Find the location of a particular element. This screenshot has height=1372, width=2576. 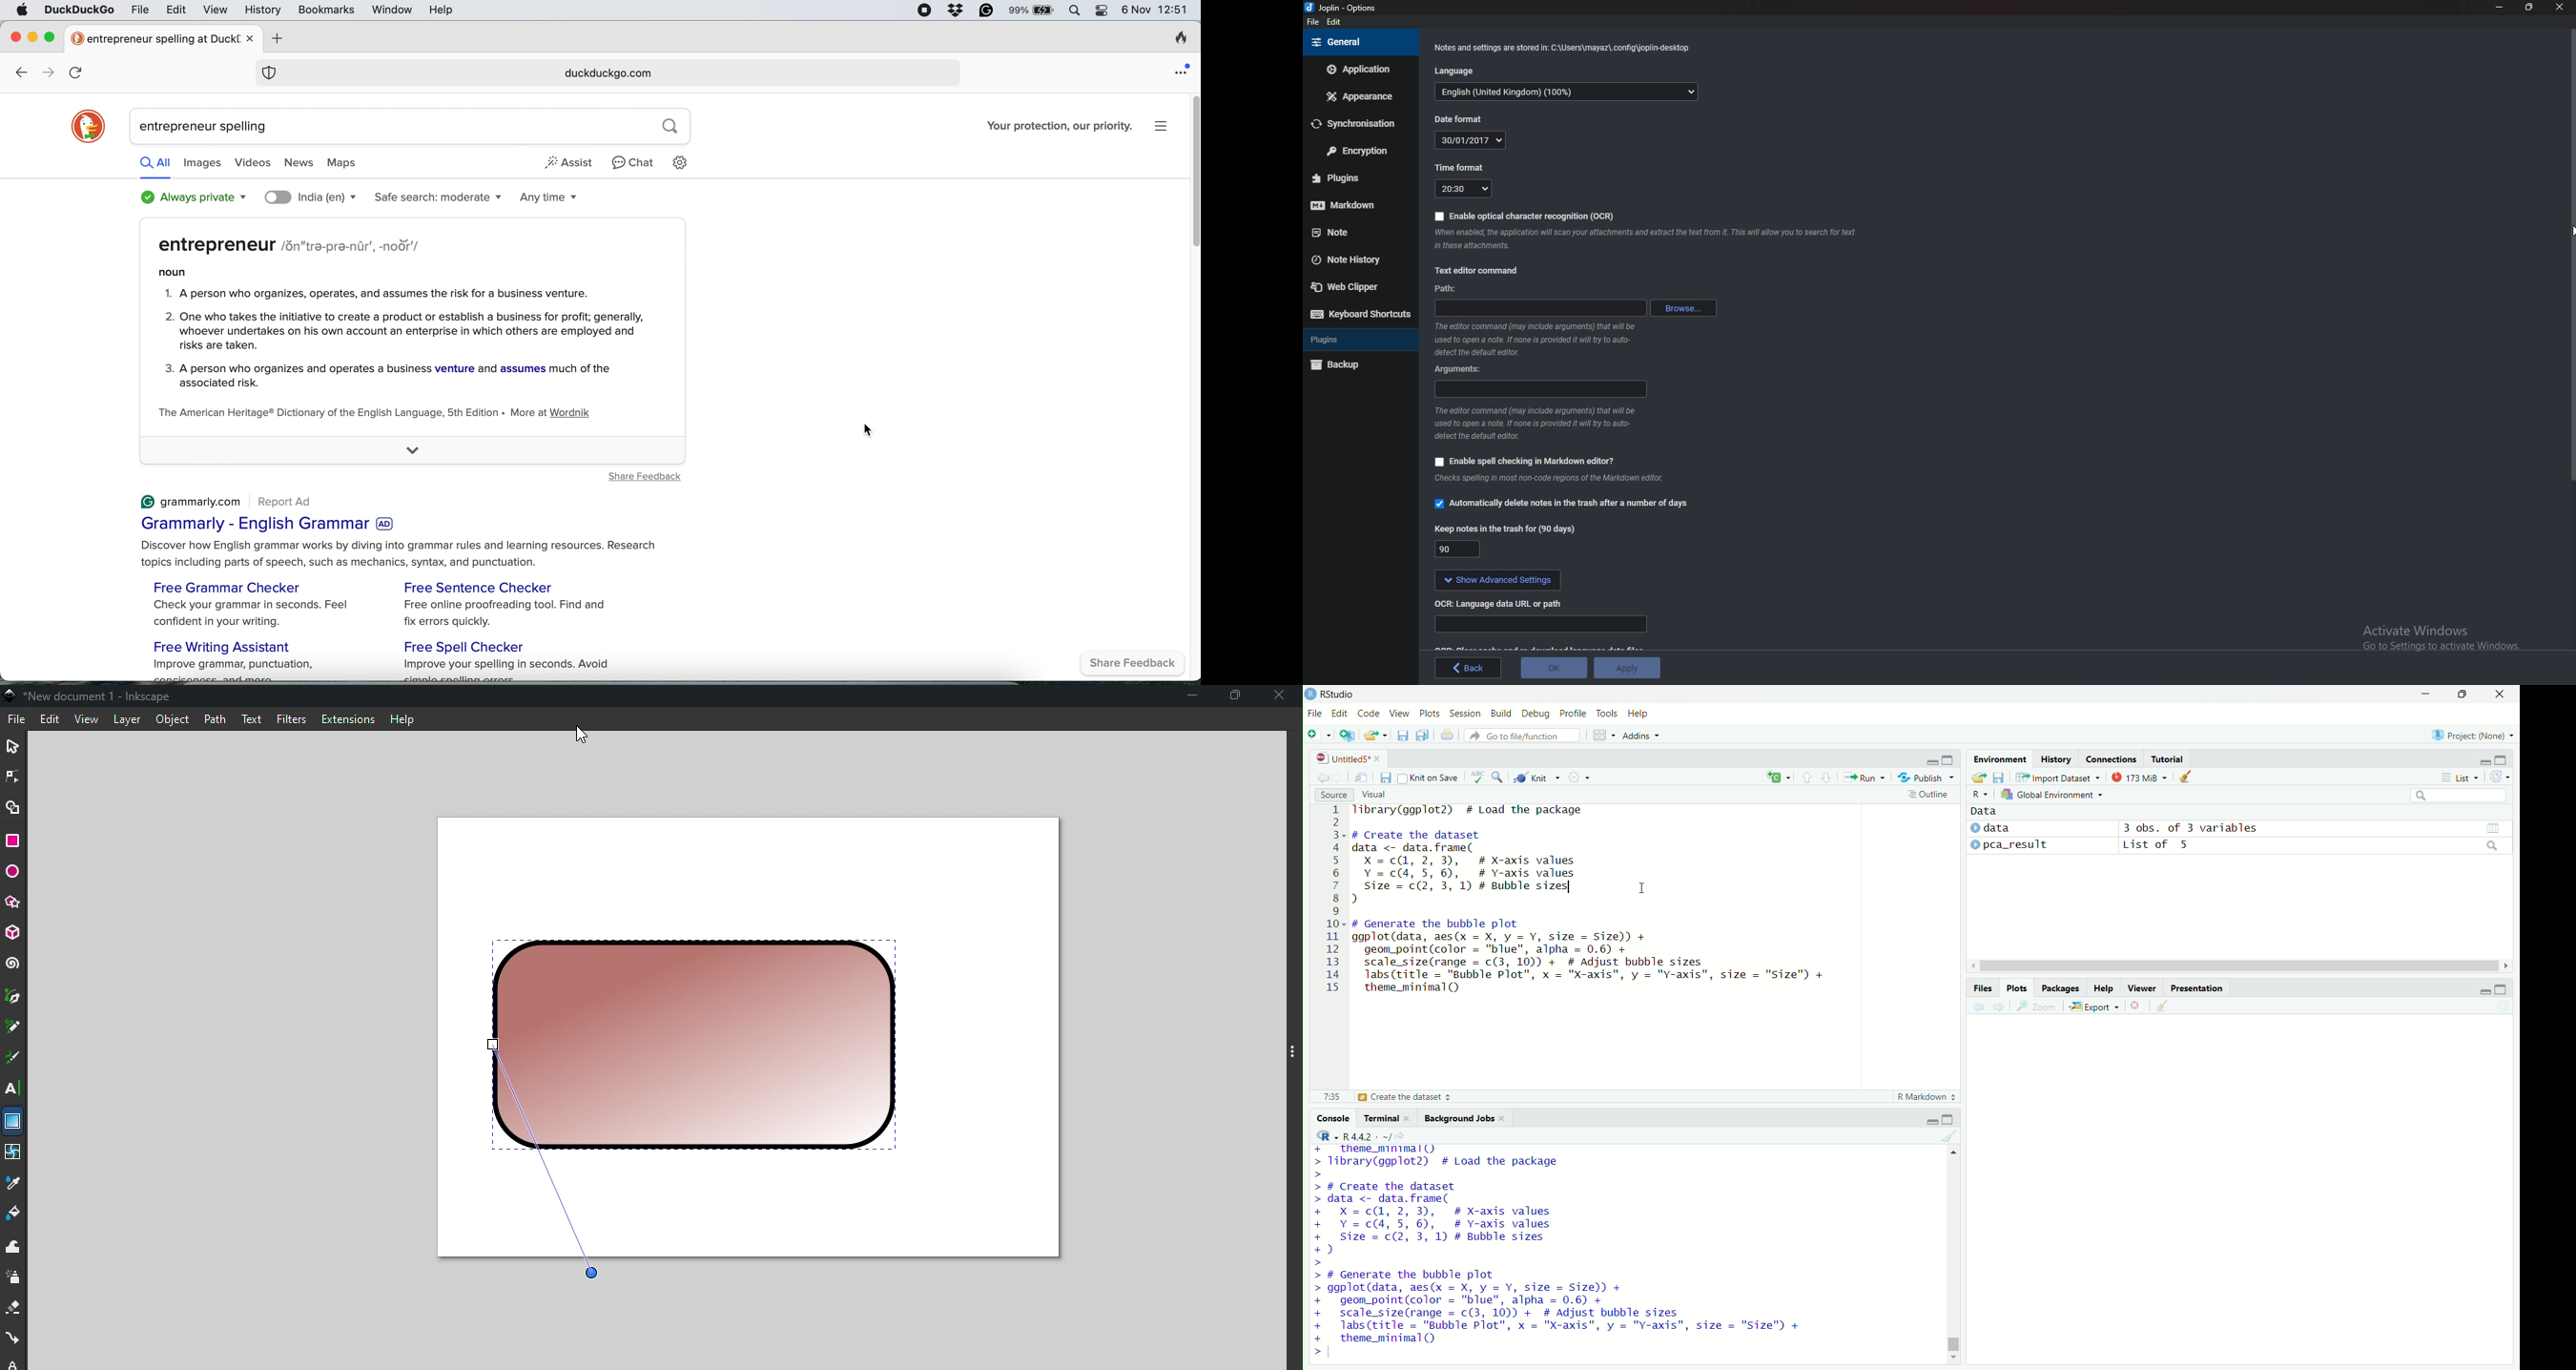

Tibrary(ggplot2) # Load the package

# Create the dataset

data <- data. frame(
X =c@, 2, 3), # X-axis values
Y =c(4,5, 6), # Y-axis values
Size = c(2, 3, 1) # Bubble sizes 1

)

# Generate the bubble plot

ggplot(data, aes(x = X, y = Y, size = Size)) +
geom_point(color = "blue", alpha = 0.6) +
scale_size(range = c(3, 10)) + # Adjust bubble sizes
labs (title = "Bubble Plot", x = "X-axis", y = "Y-axis", size = "Size") +
theme_minimal() is located at coordinates (1610, 903).